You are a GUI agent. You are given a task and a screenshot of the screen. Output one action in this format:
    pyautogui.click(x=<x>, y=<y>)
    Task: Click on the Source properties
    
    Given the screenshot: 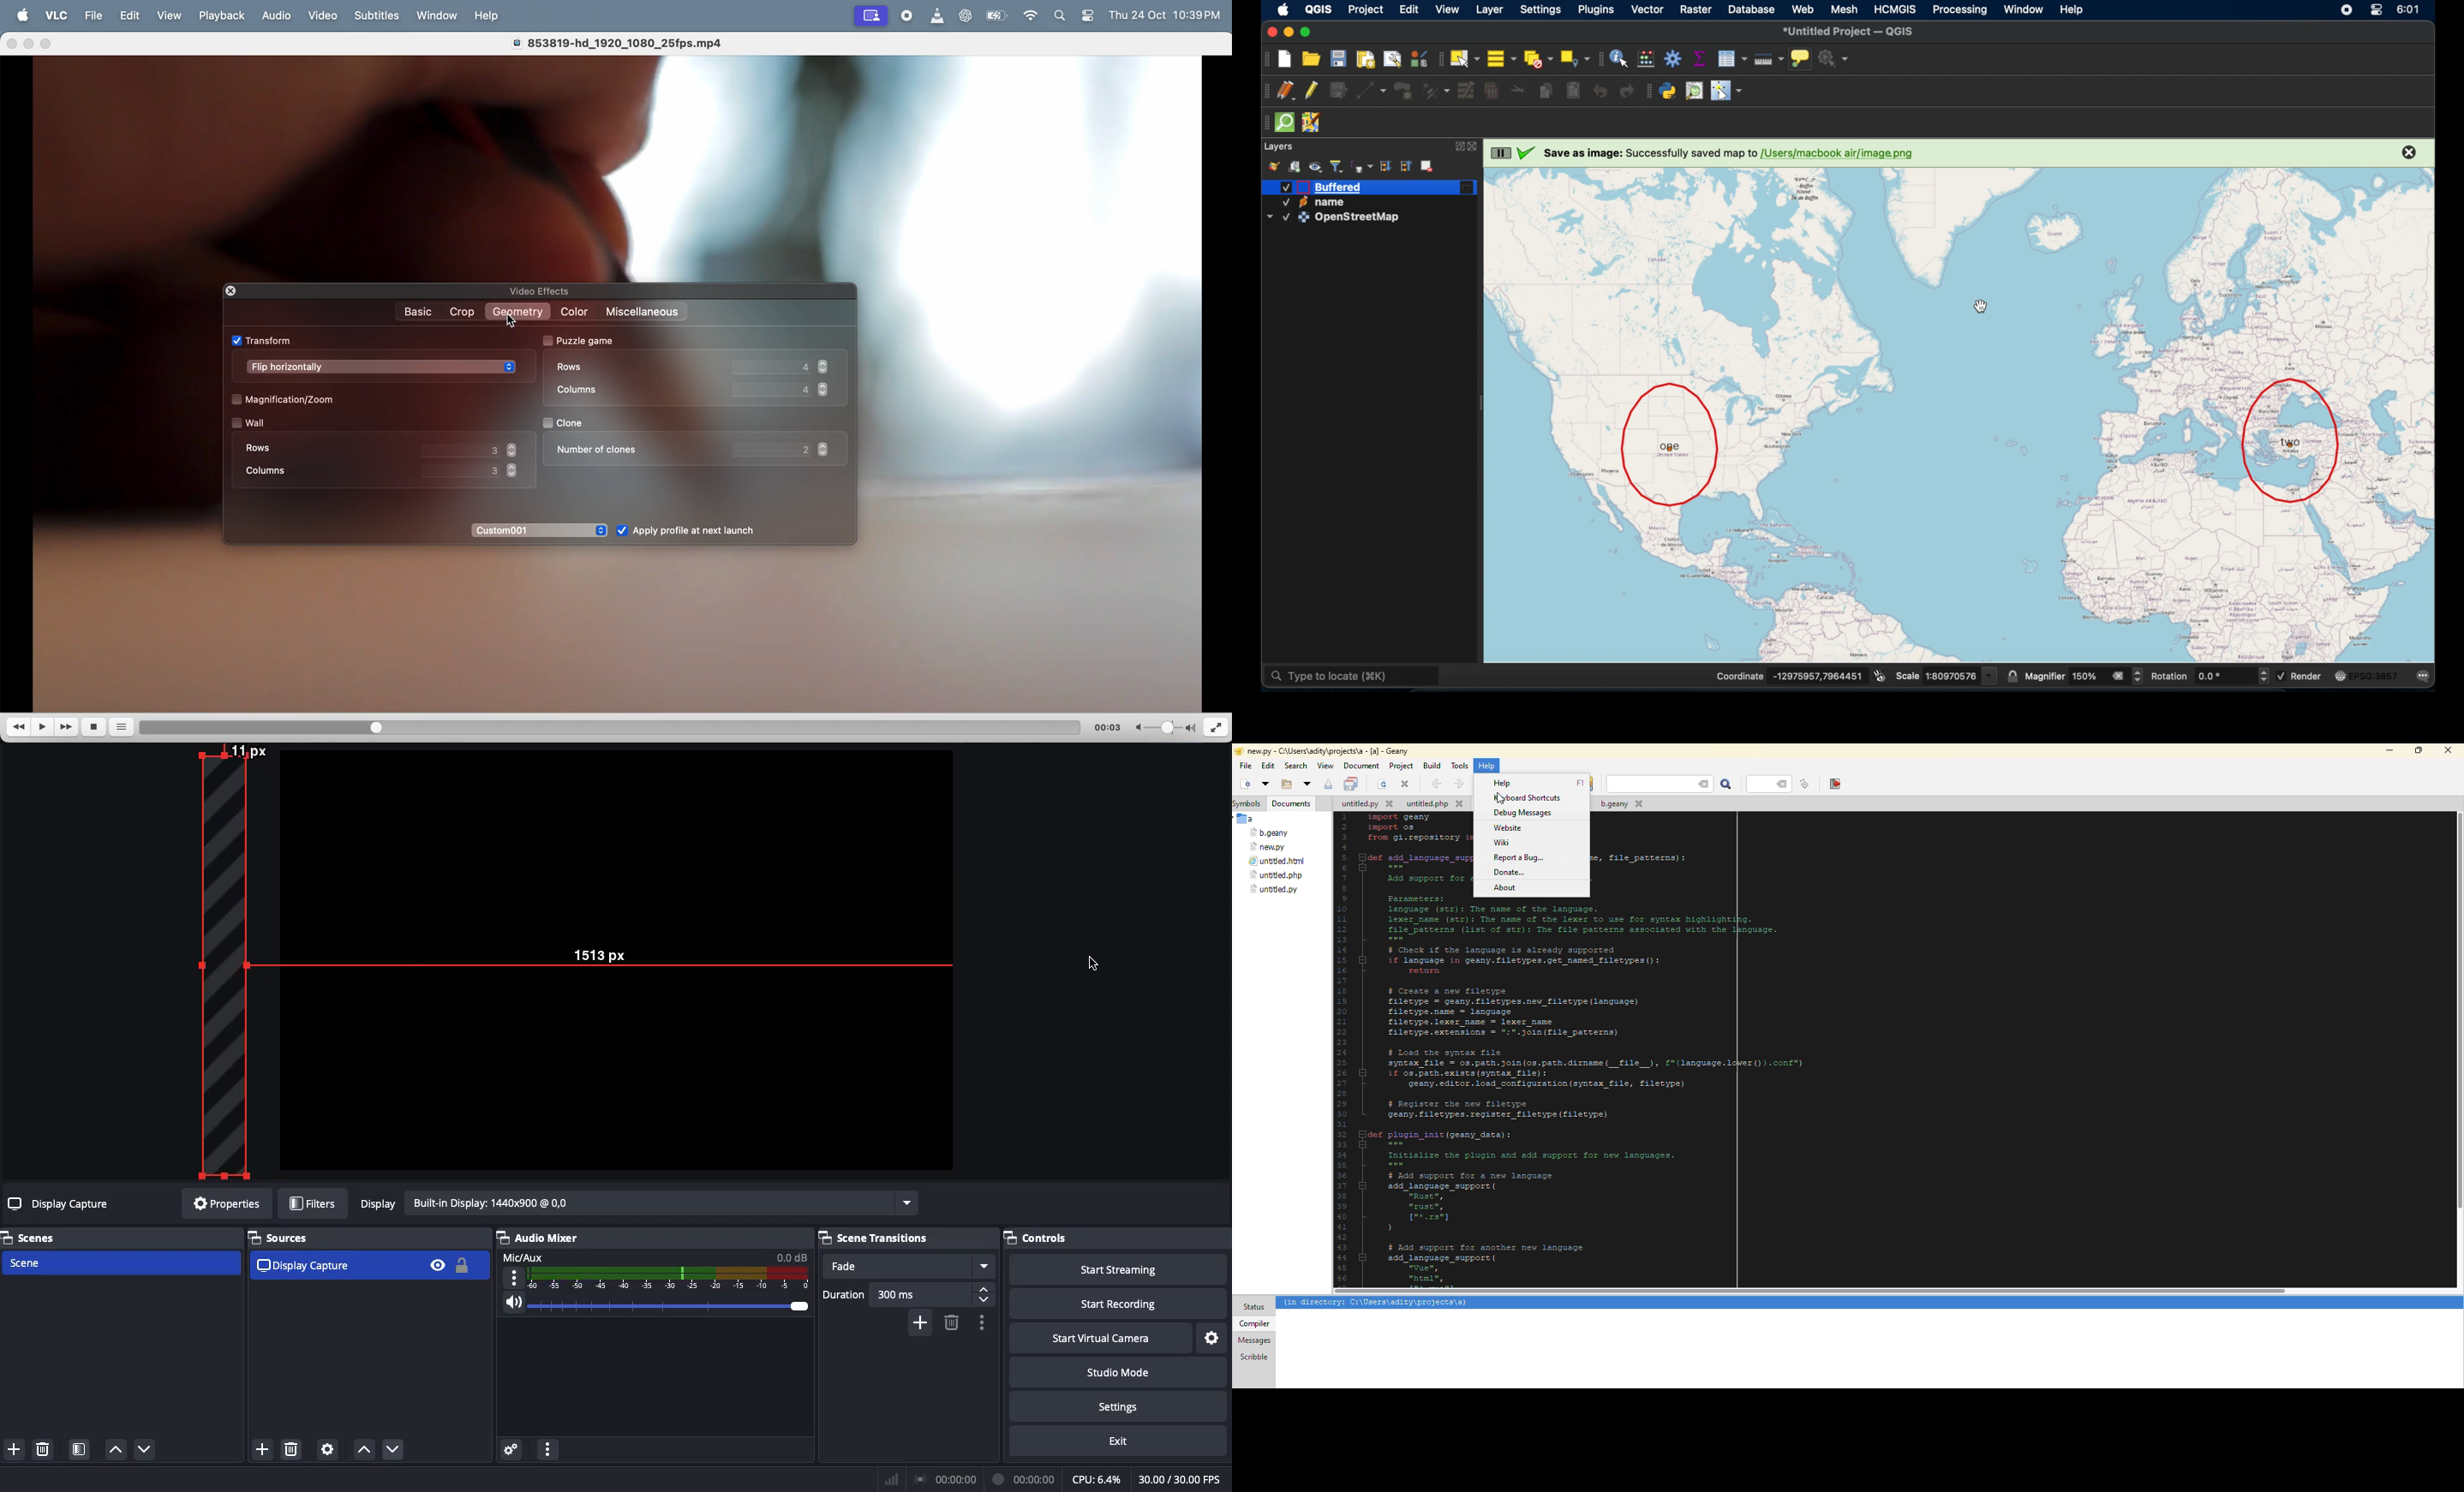 What is the action you would take?
    pyautogui.click(x=326, y=1450)
    